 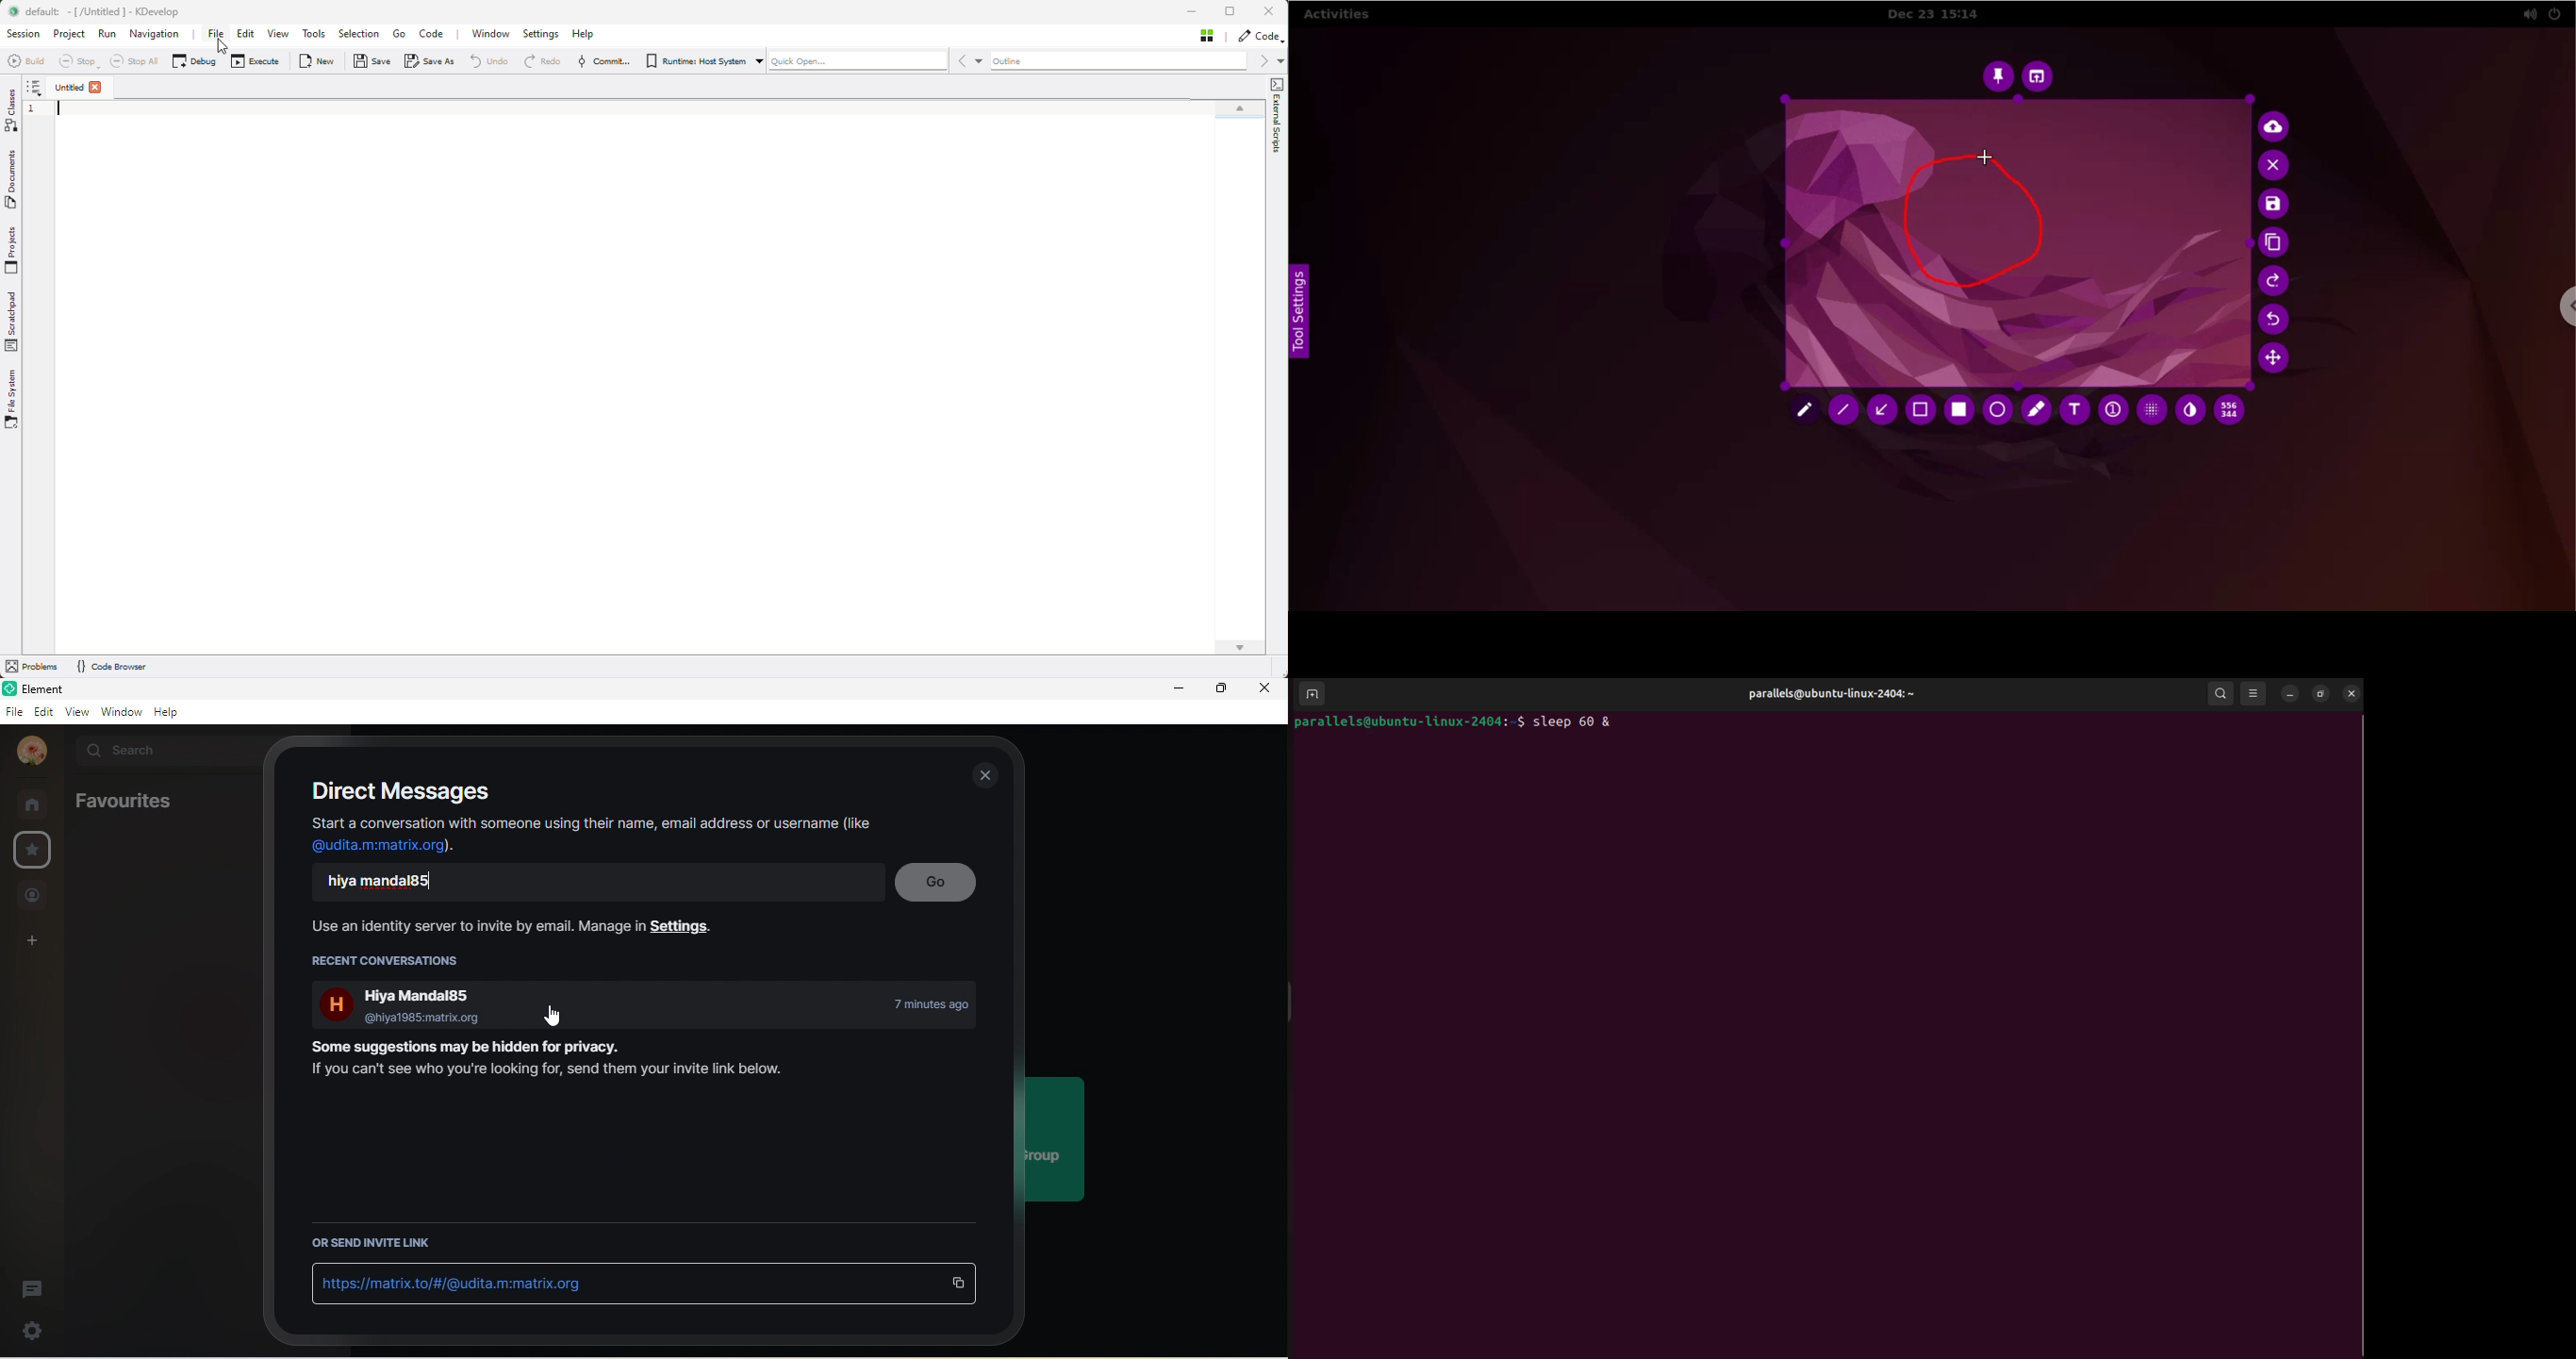 What do you see at coordinates (592, 836) in the screenshot?
I see `Start a conversation with someone using their name, email address or username (like @udita.m:matrix.org).` at bounding box center [592, 836].